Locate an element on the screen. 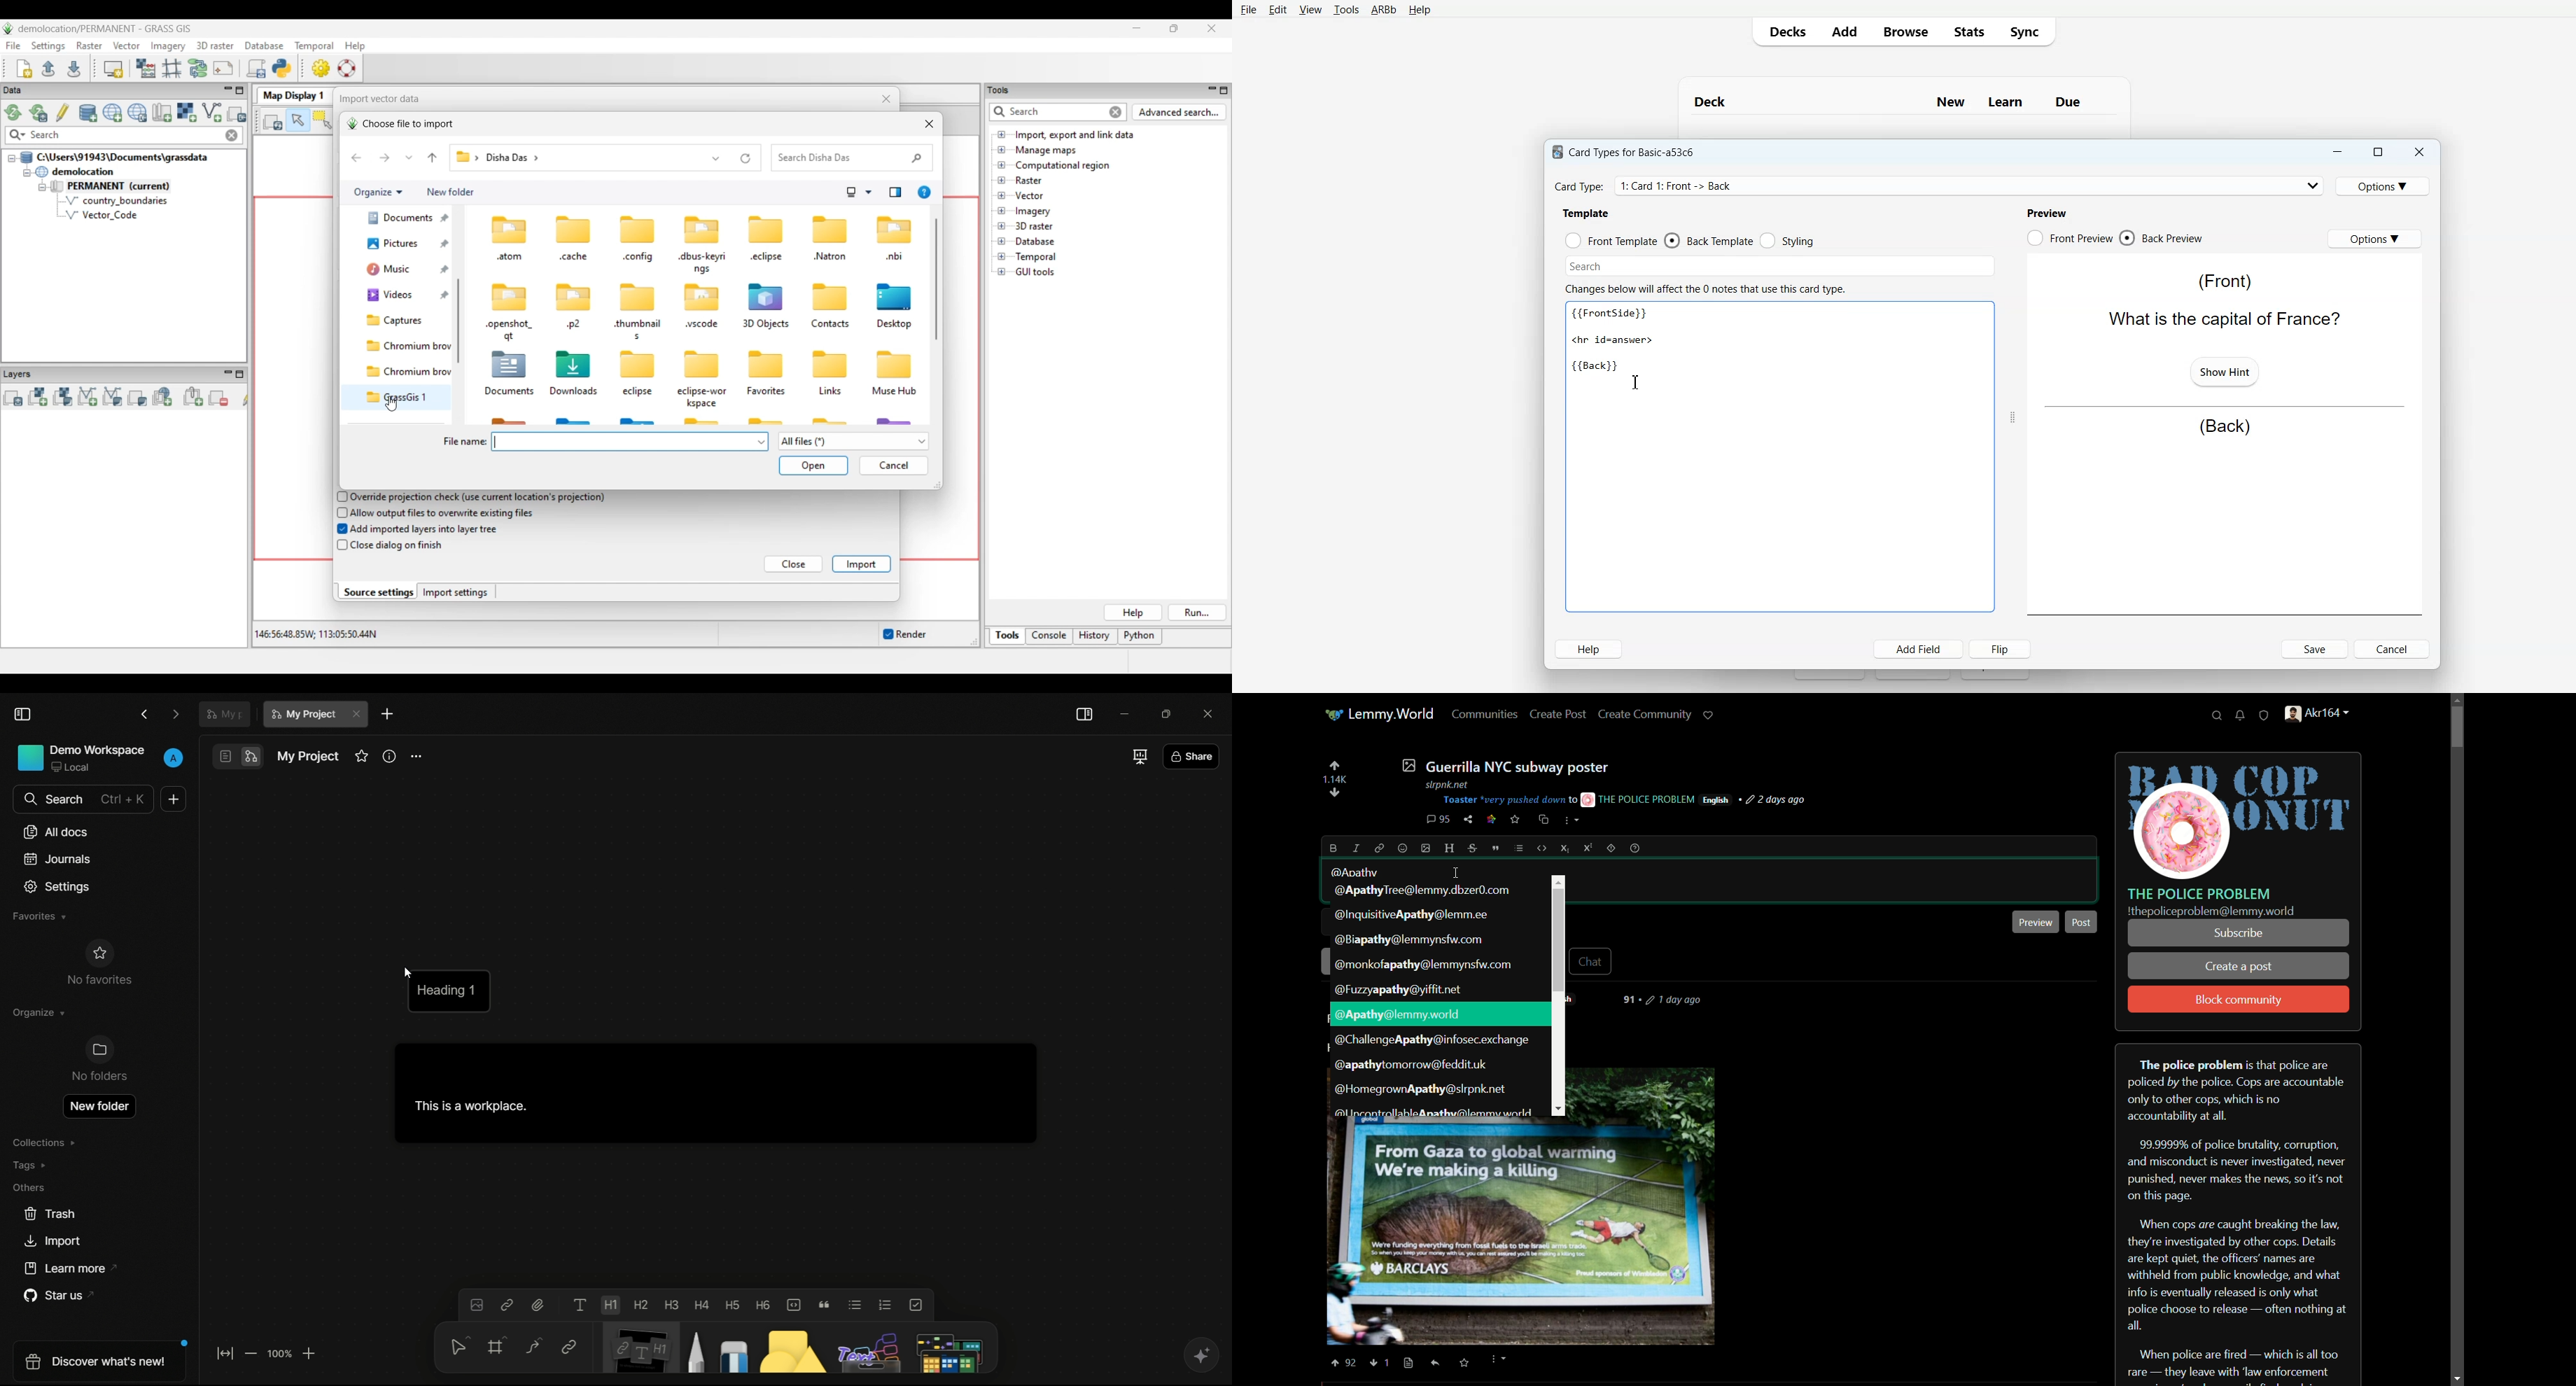  image is located at coordinates (1426, 848).